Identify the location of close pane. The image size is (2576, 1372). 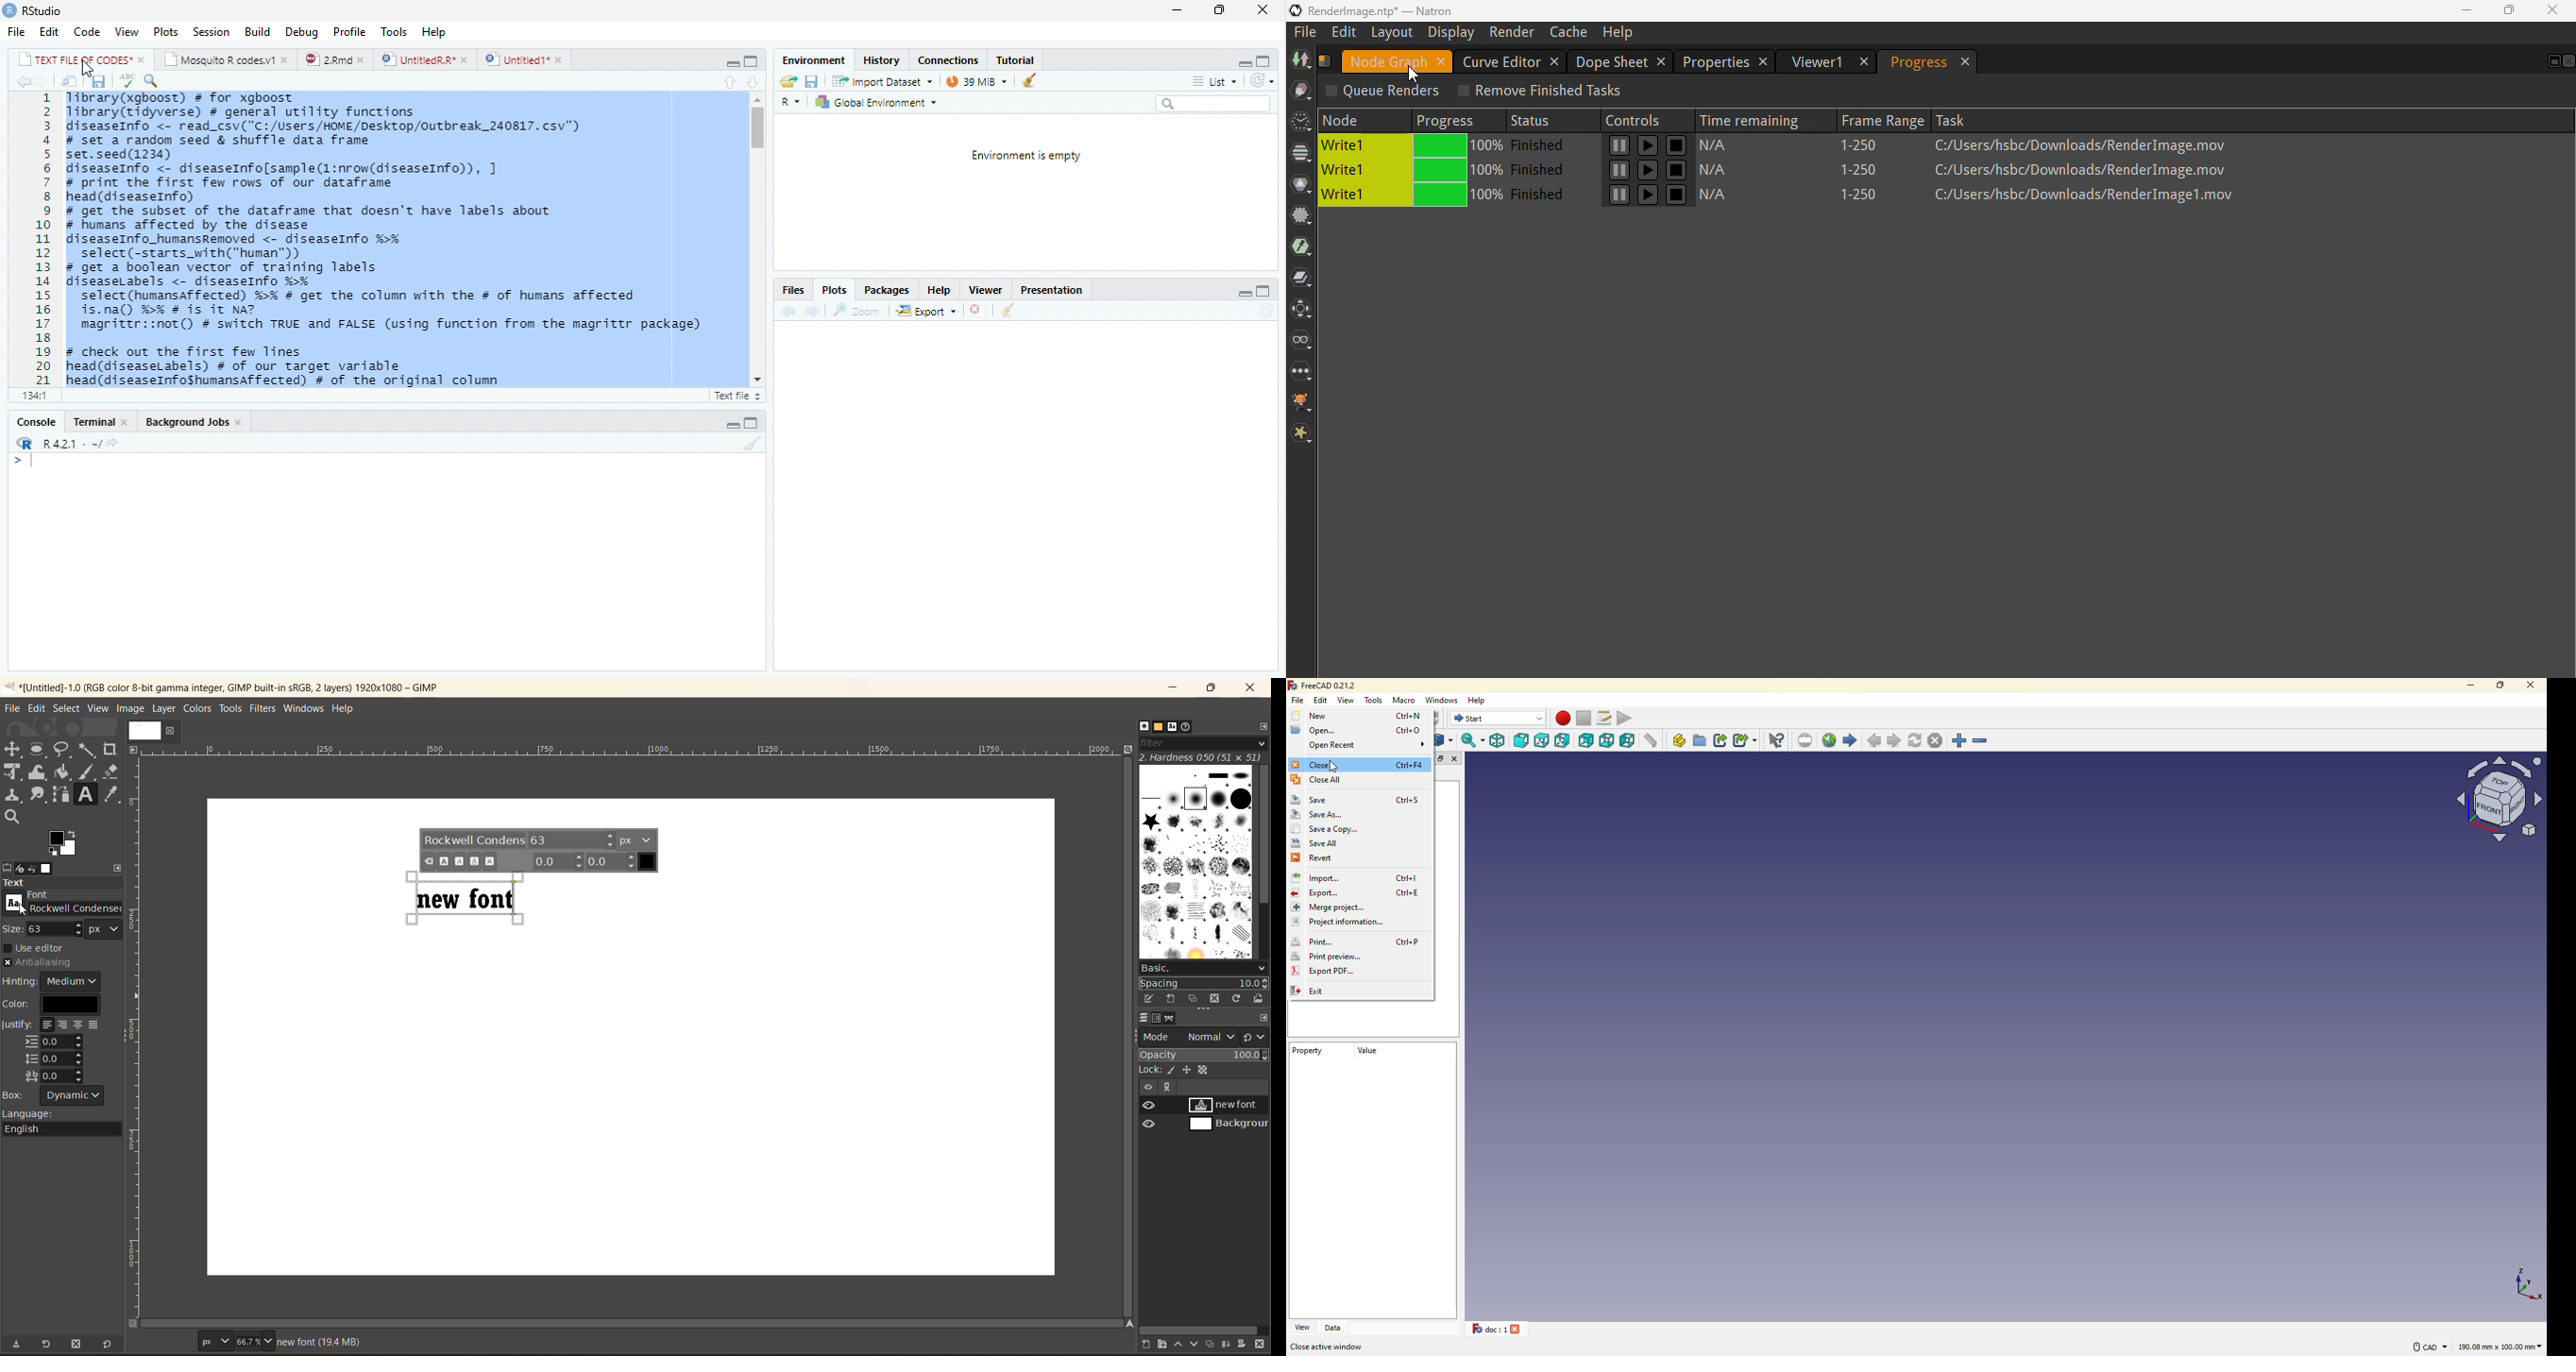
(2568, 61).